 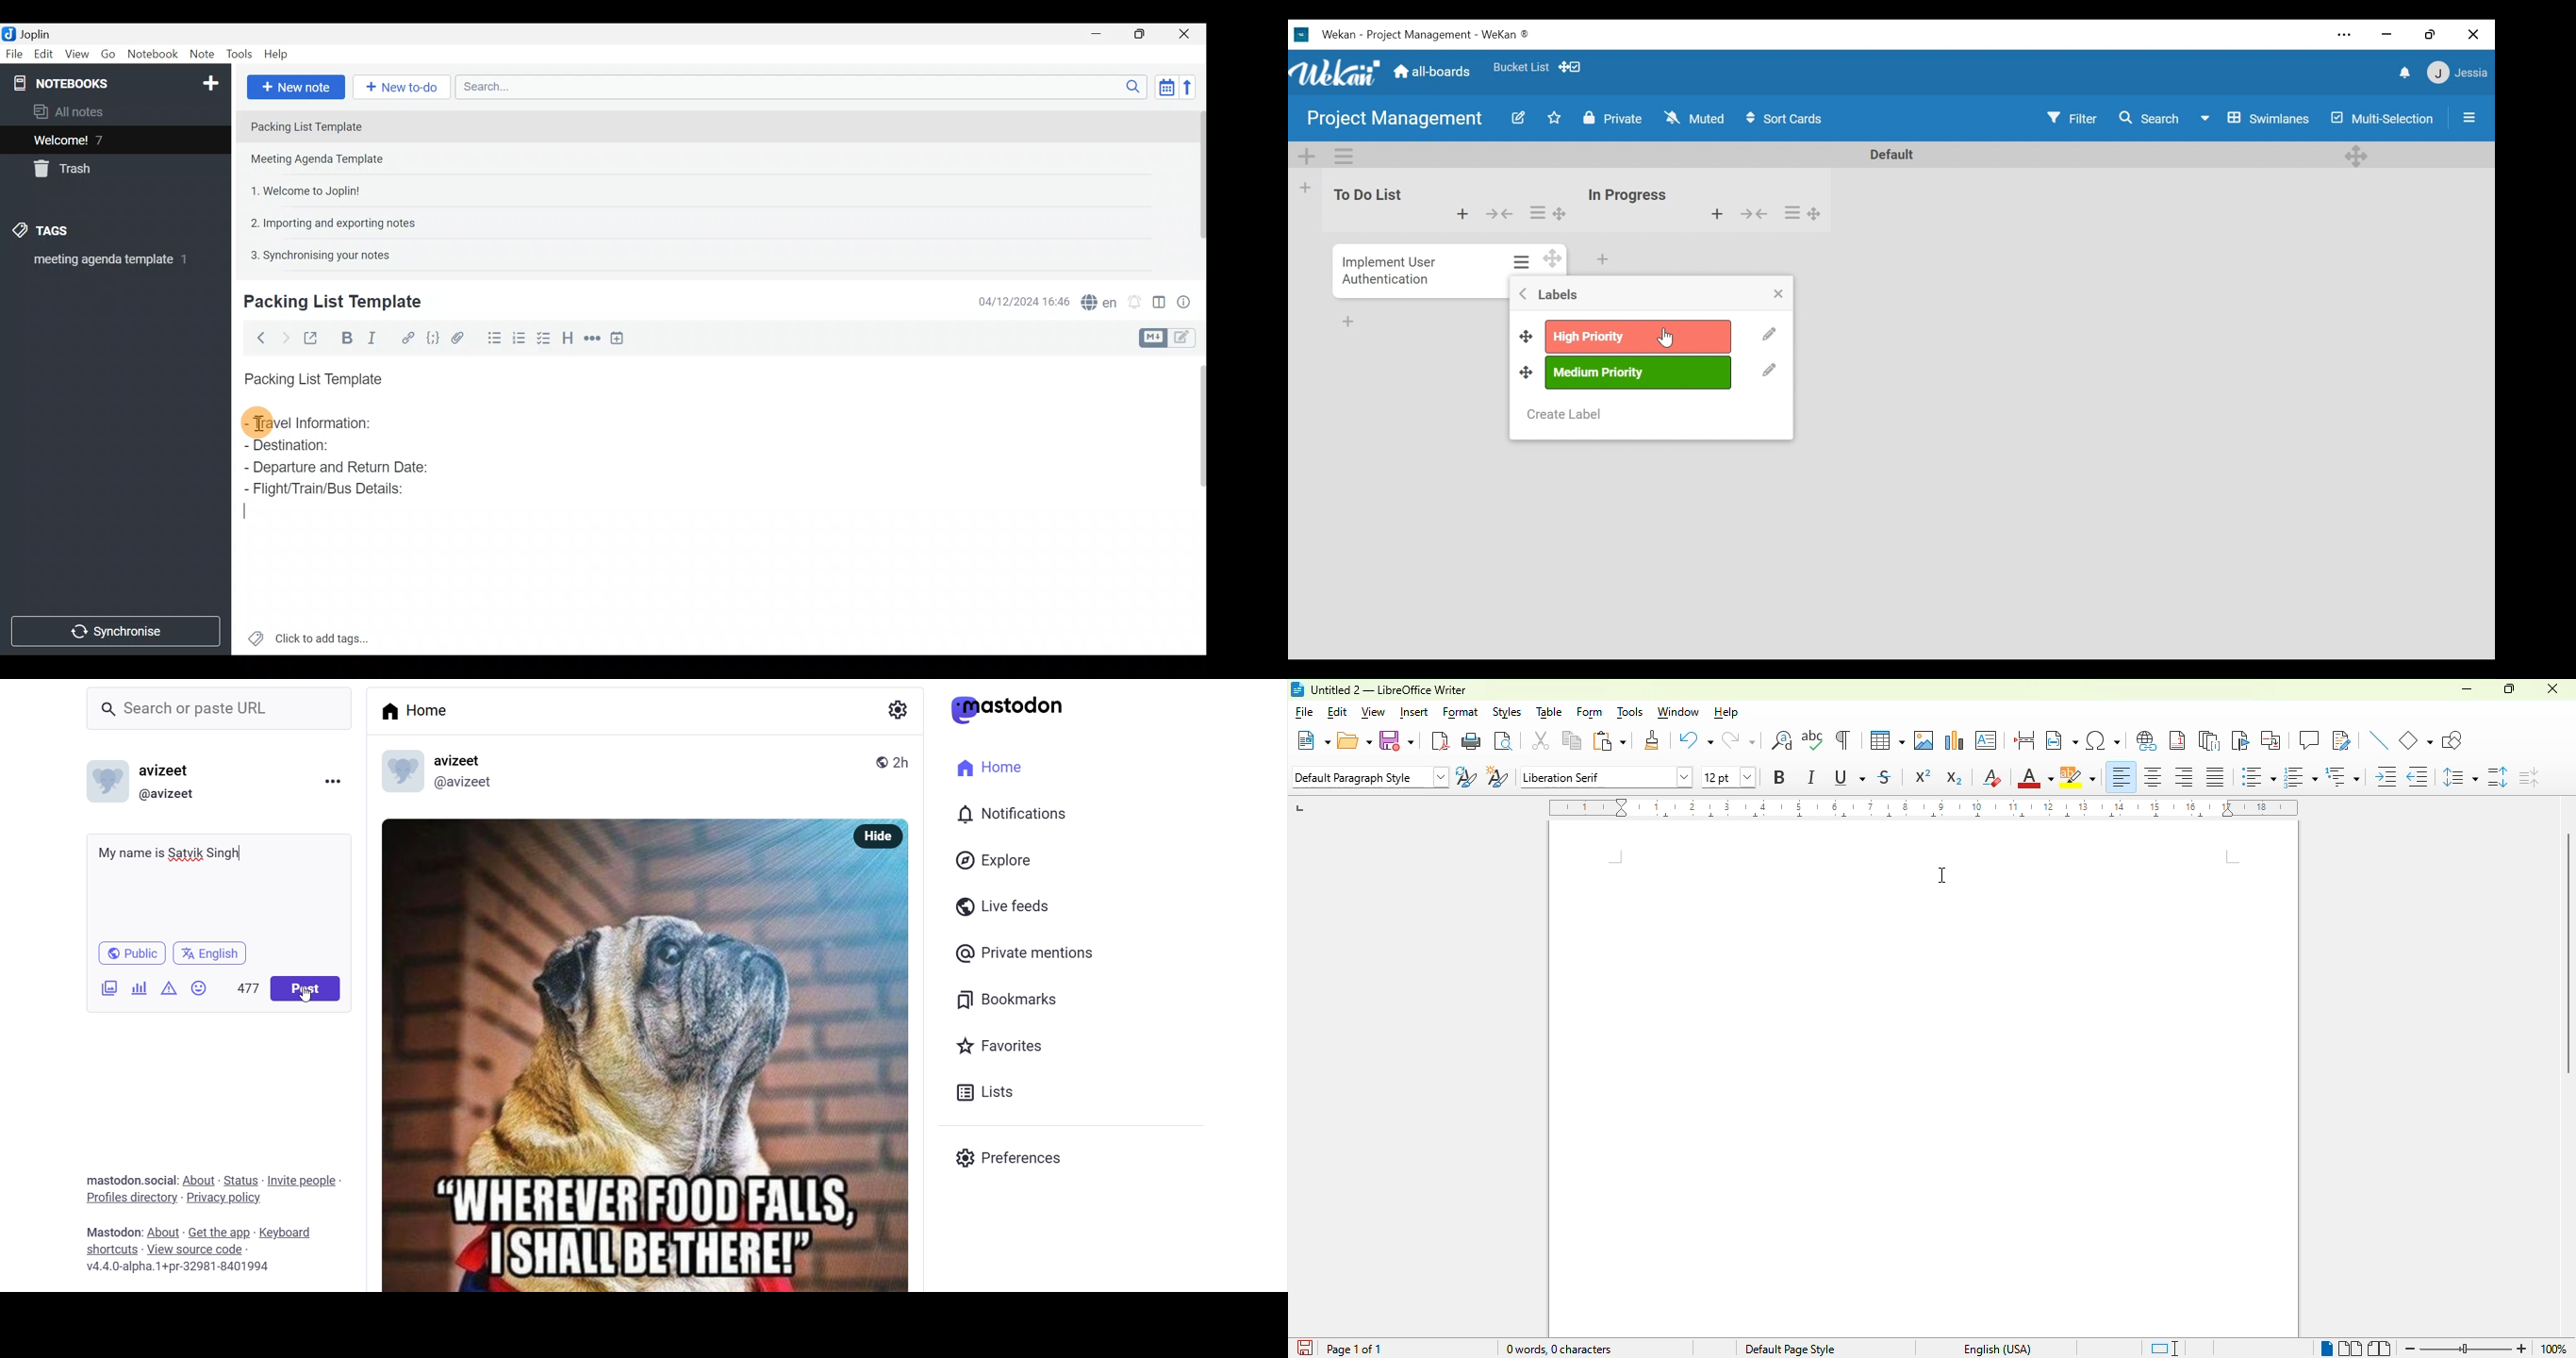 I want to click on Note 2, so click(x=329, y=160).